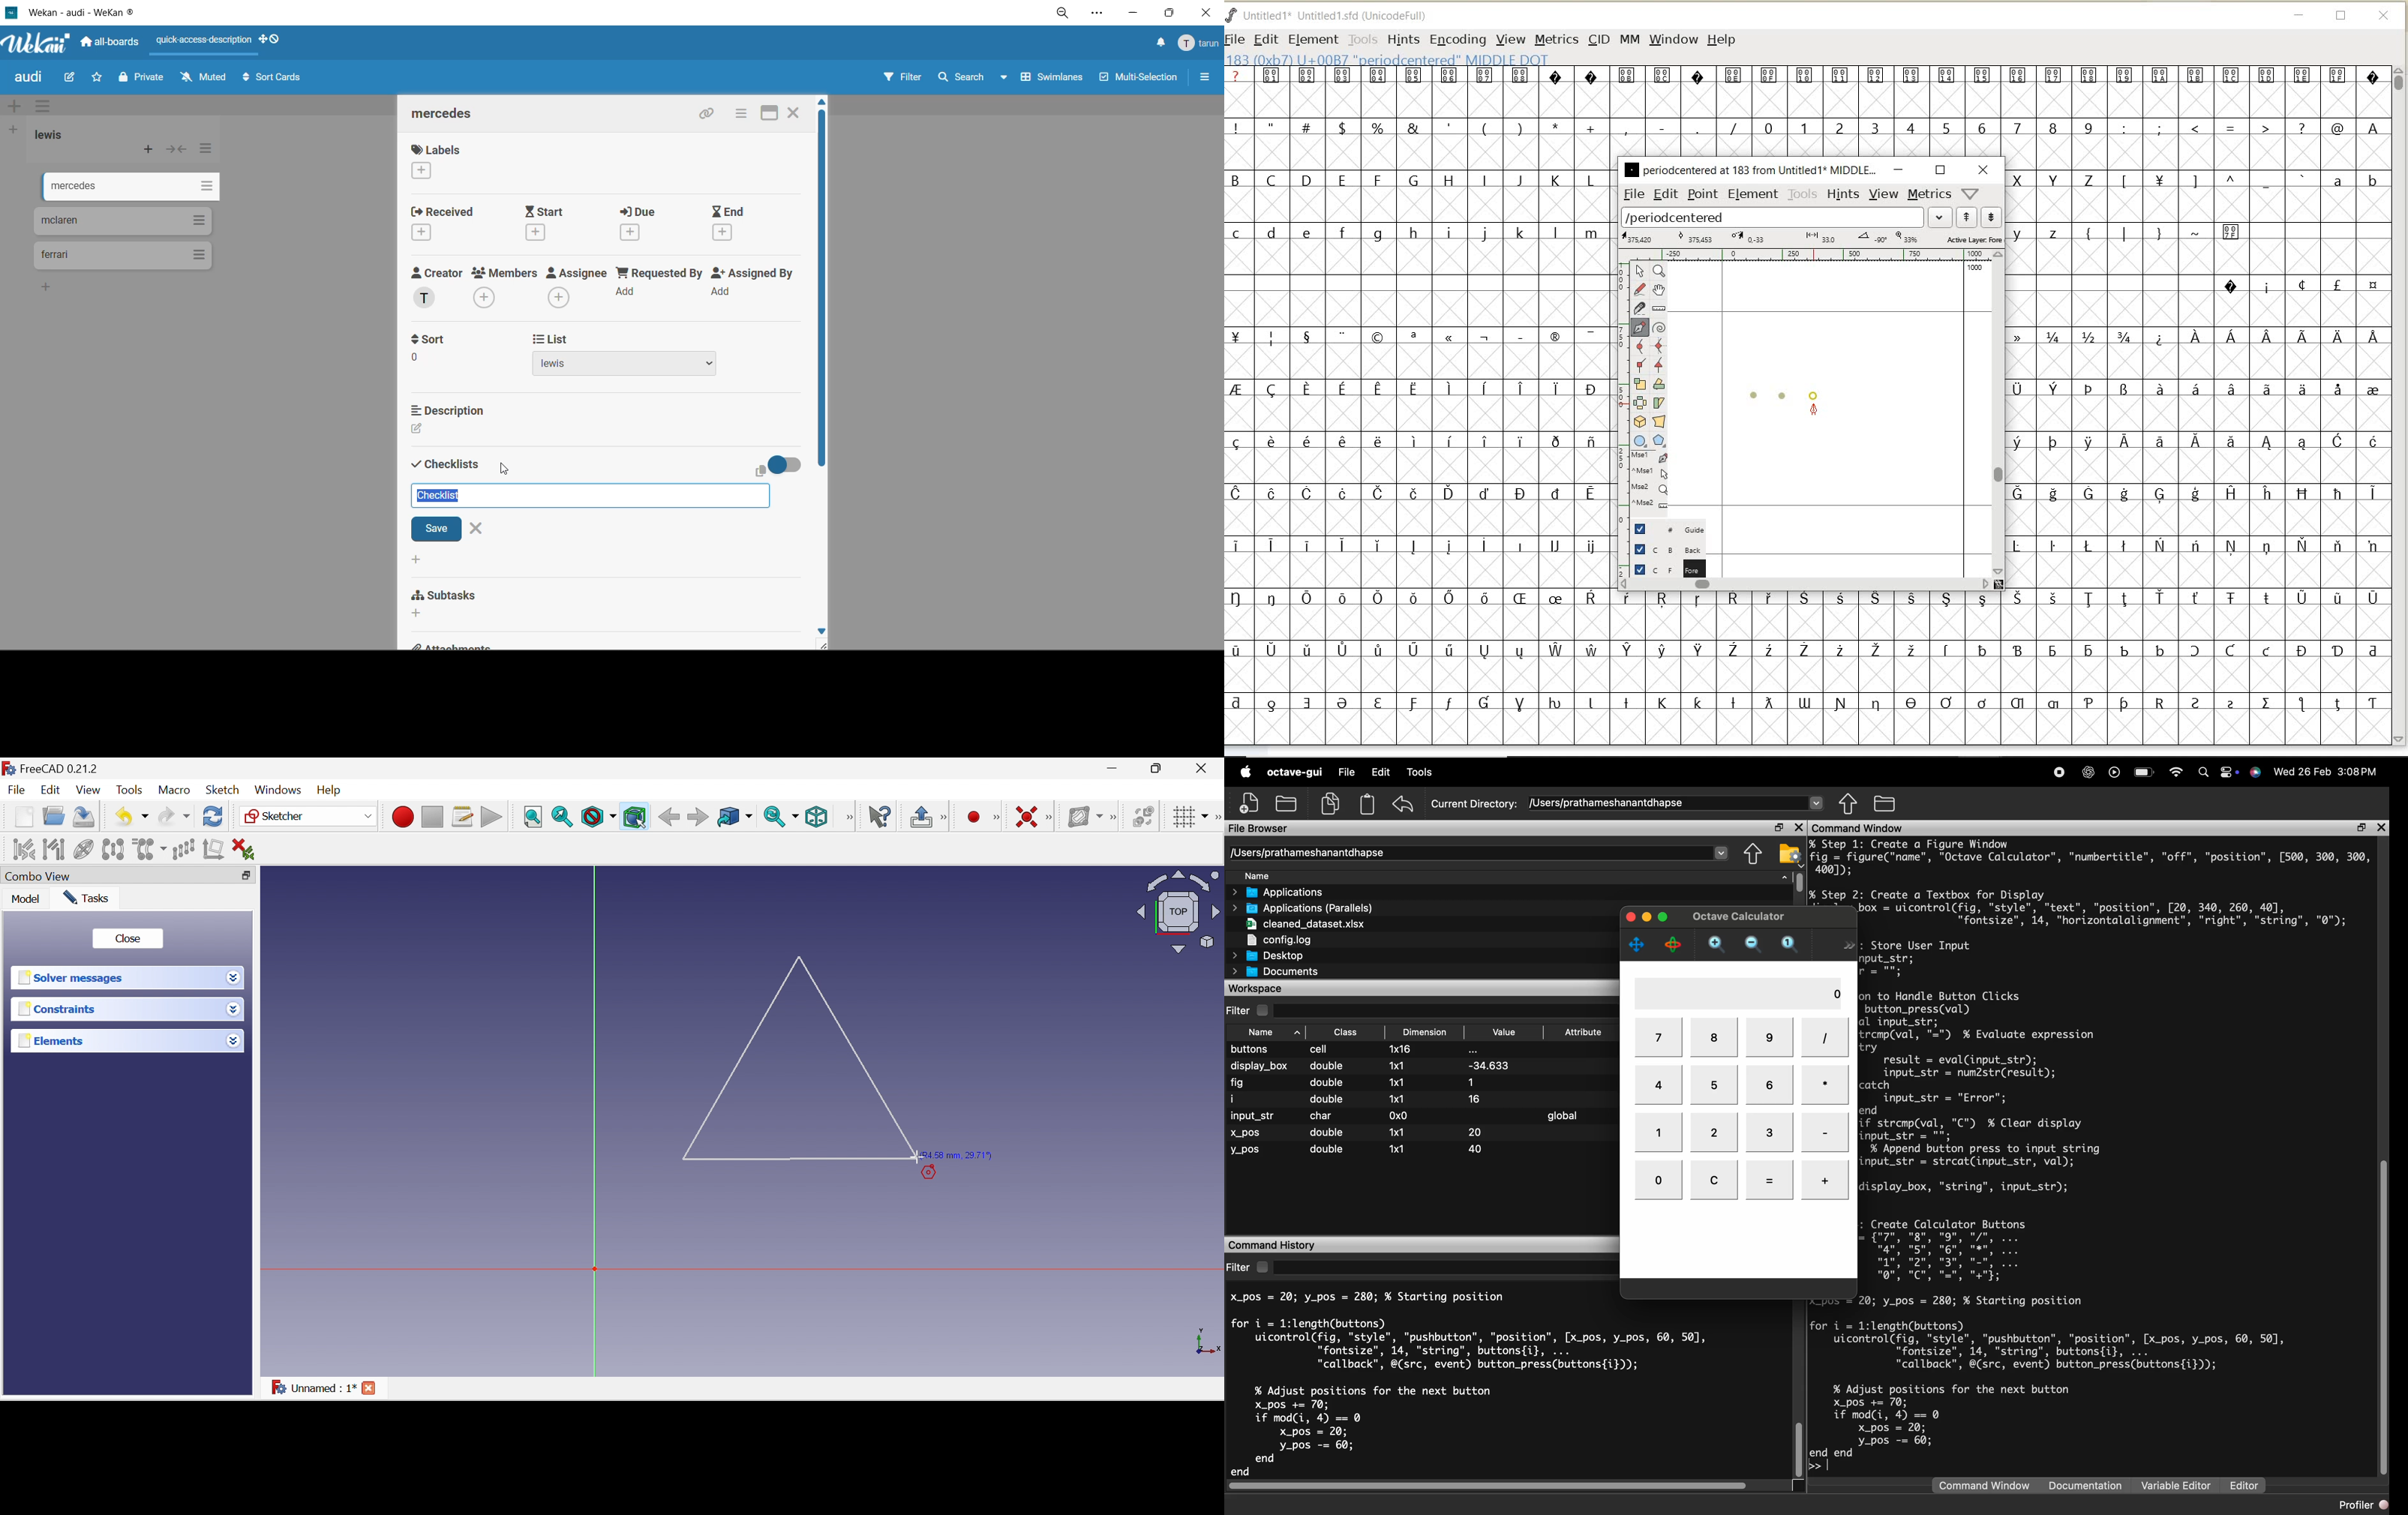  What do you see at coordinates (1328, 1149) in the screenshot?
I see `double` at bounding box center [1328, 1149].